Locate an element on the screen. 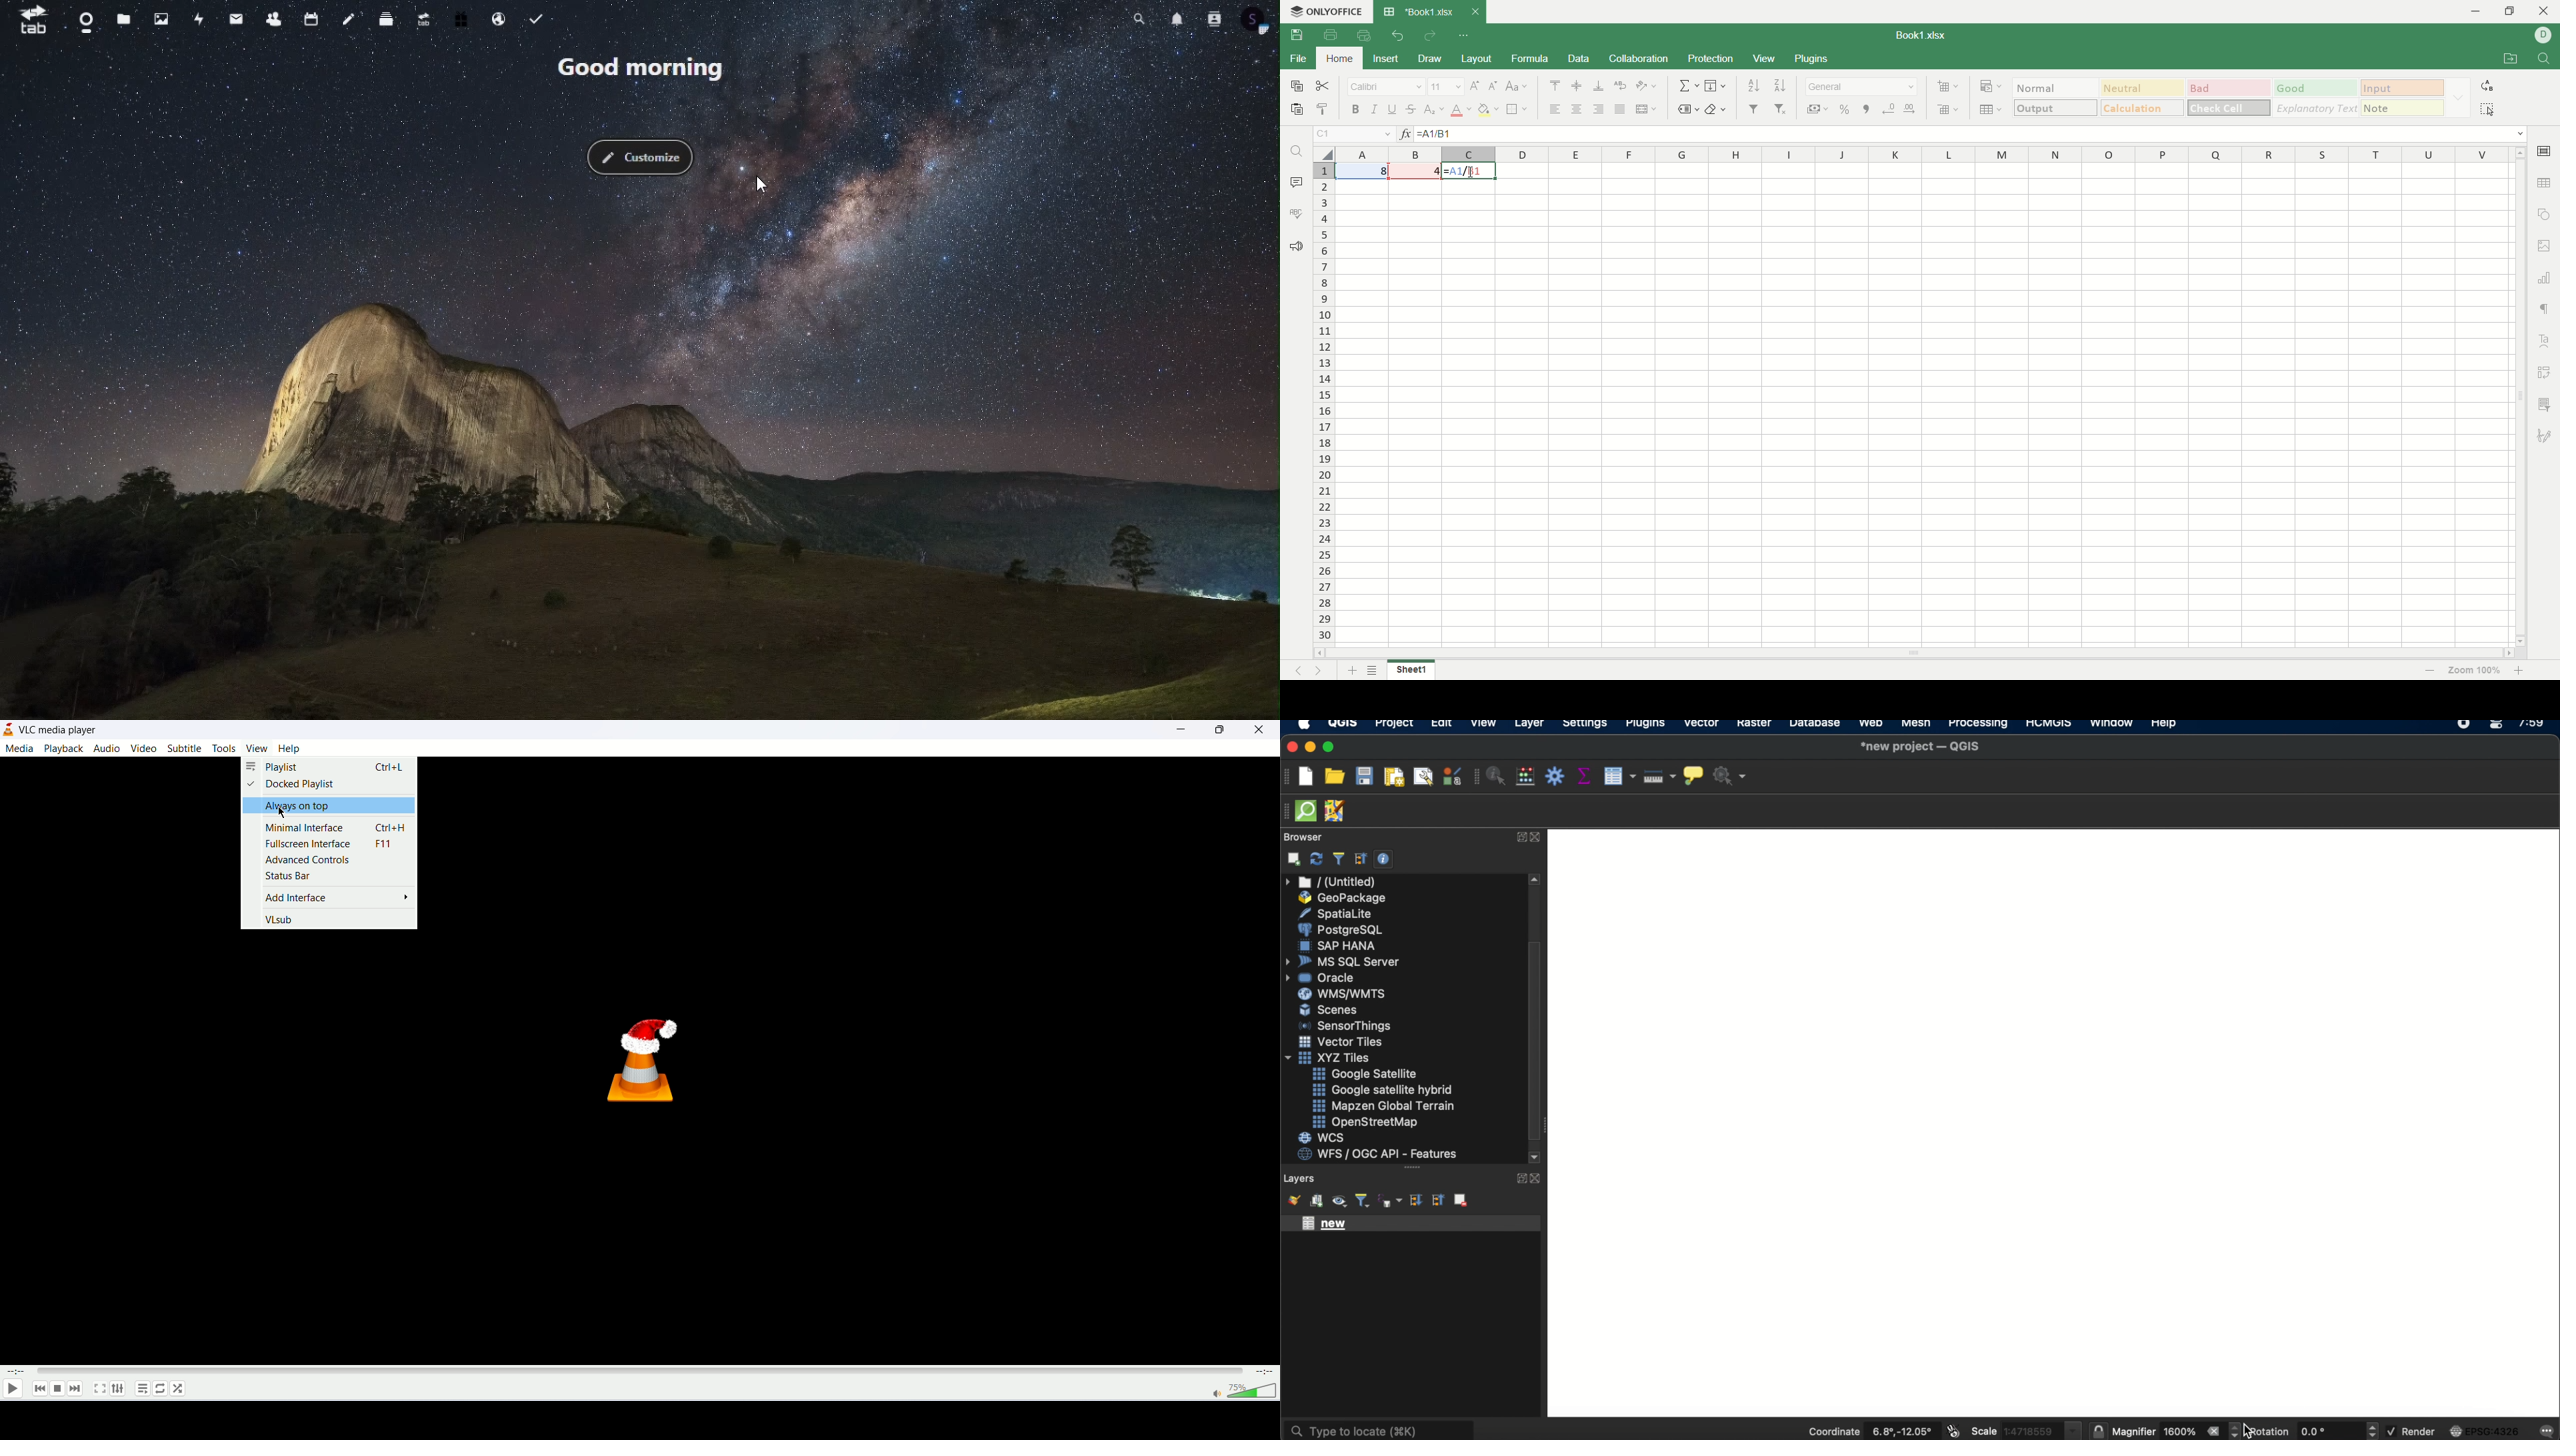 The width and height of the screenshot is (2576, 1456). currency format is located at coordinates (1816, 109).